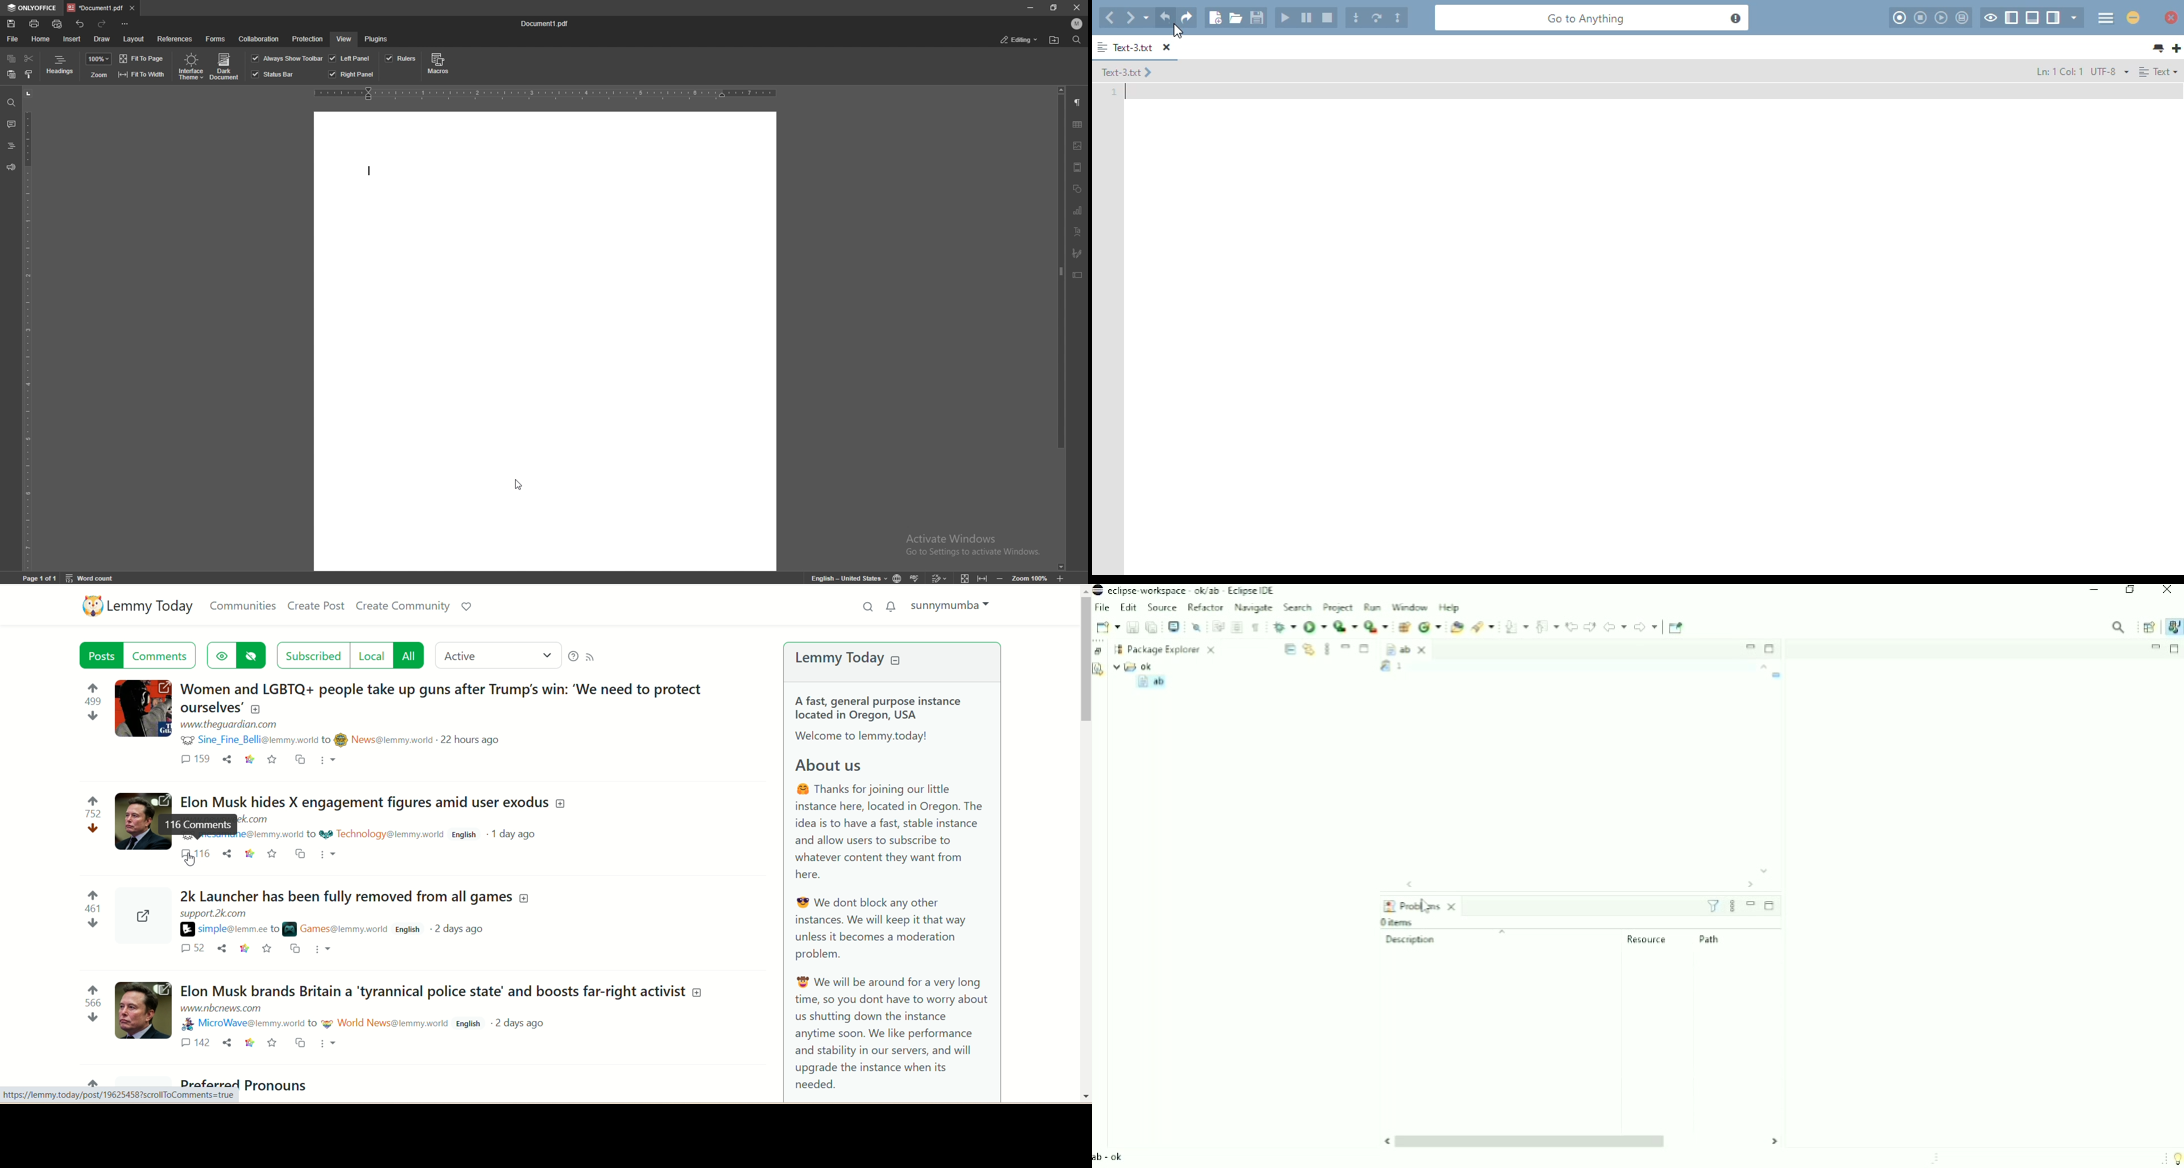 The width and height of the screenshot is (2184, 1176). What do you see at coordinates (194, 759) in the screenshot?
I see `comment` at bounding box center [194, 759].